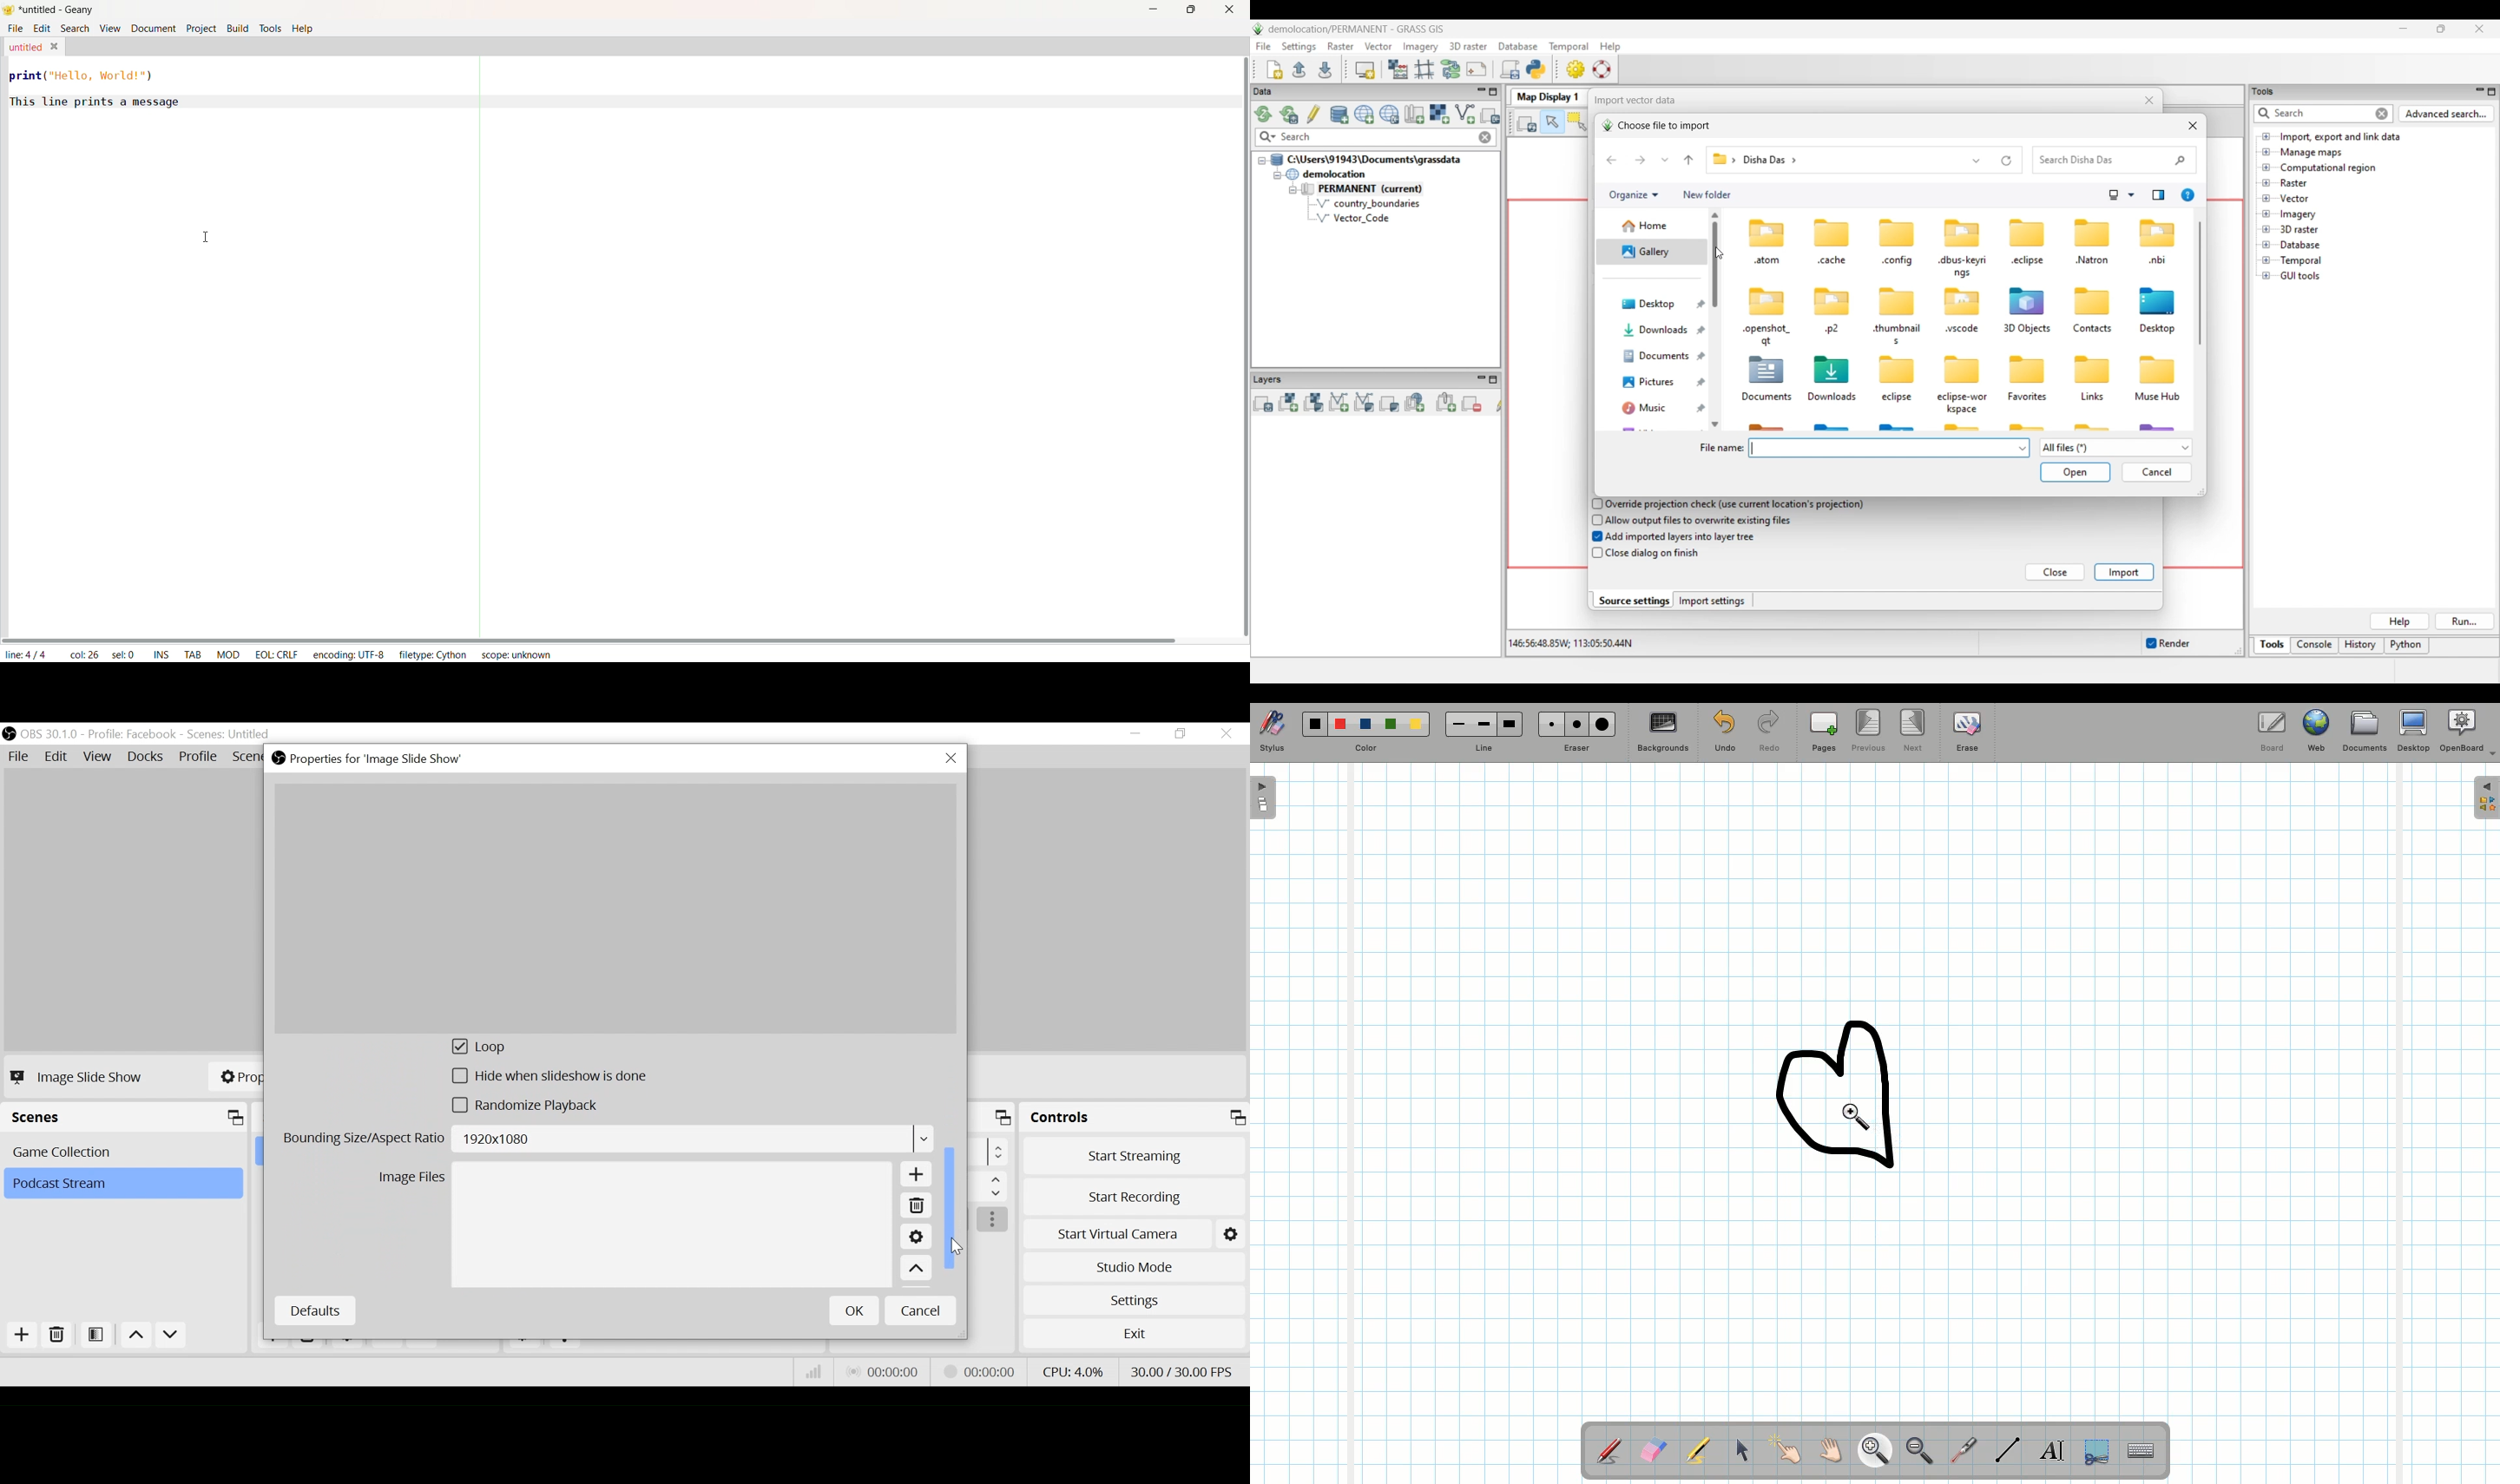 The height and width of the screenshot is (1484, 2520). I want to click on Board, so click(2275, 730).